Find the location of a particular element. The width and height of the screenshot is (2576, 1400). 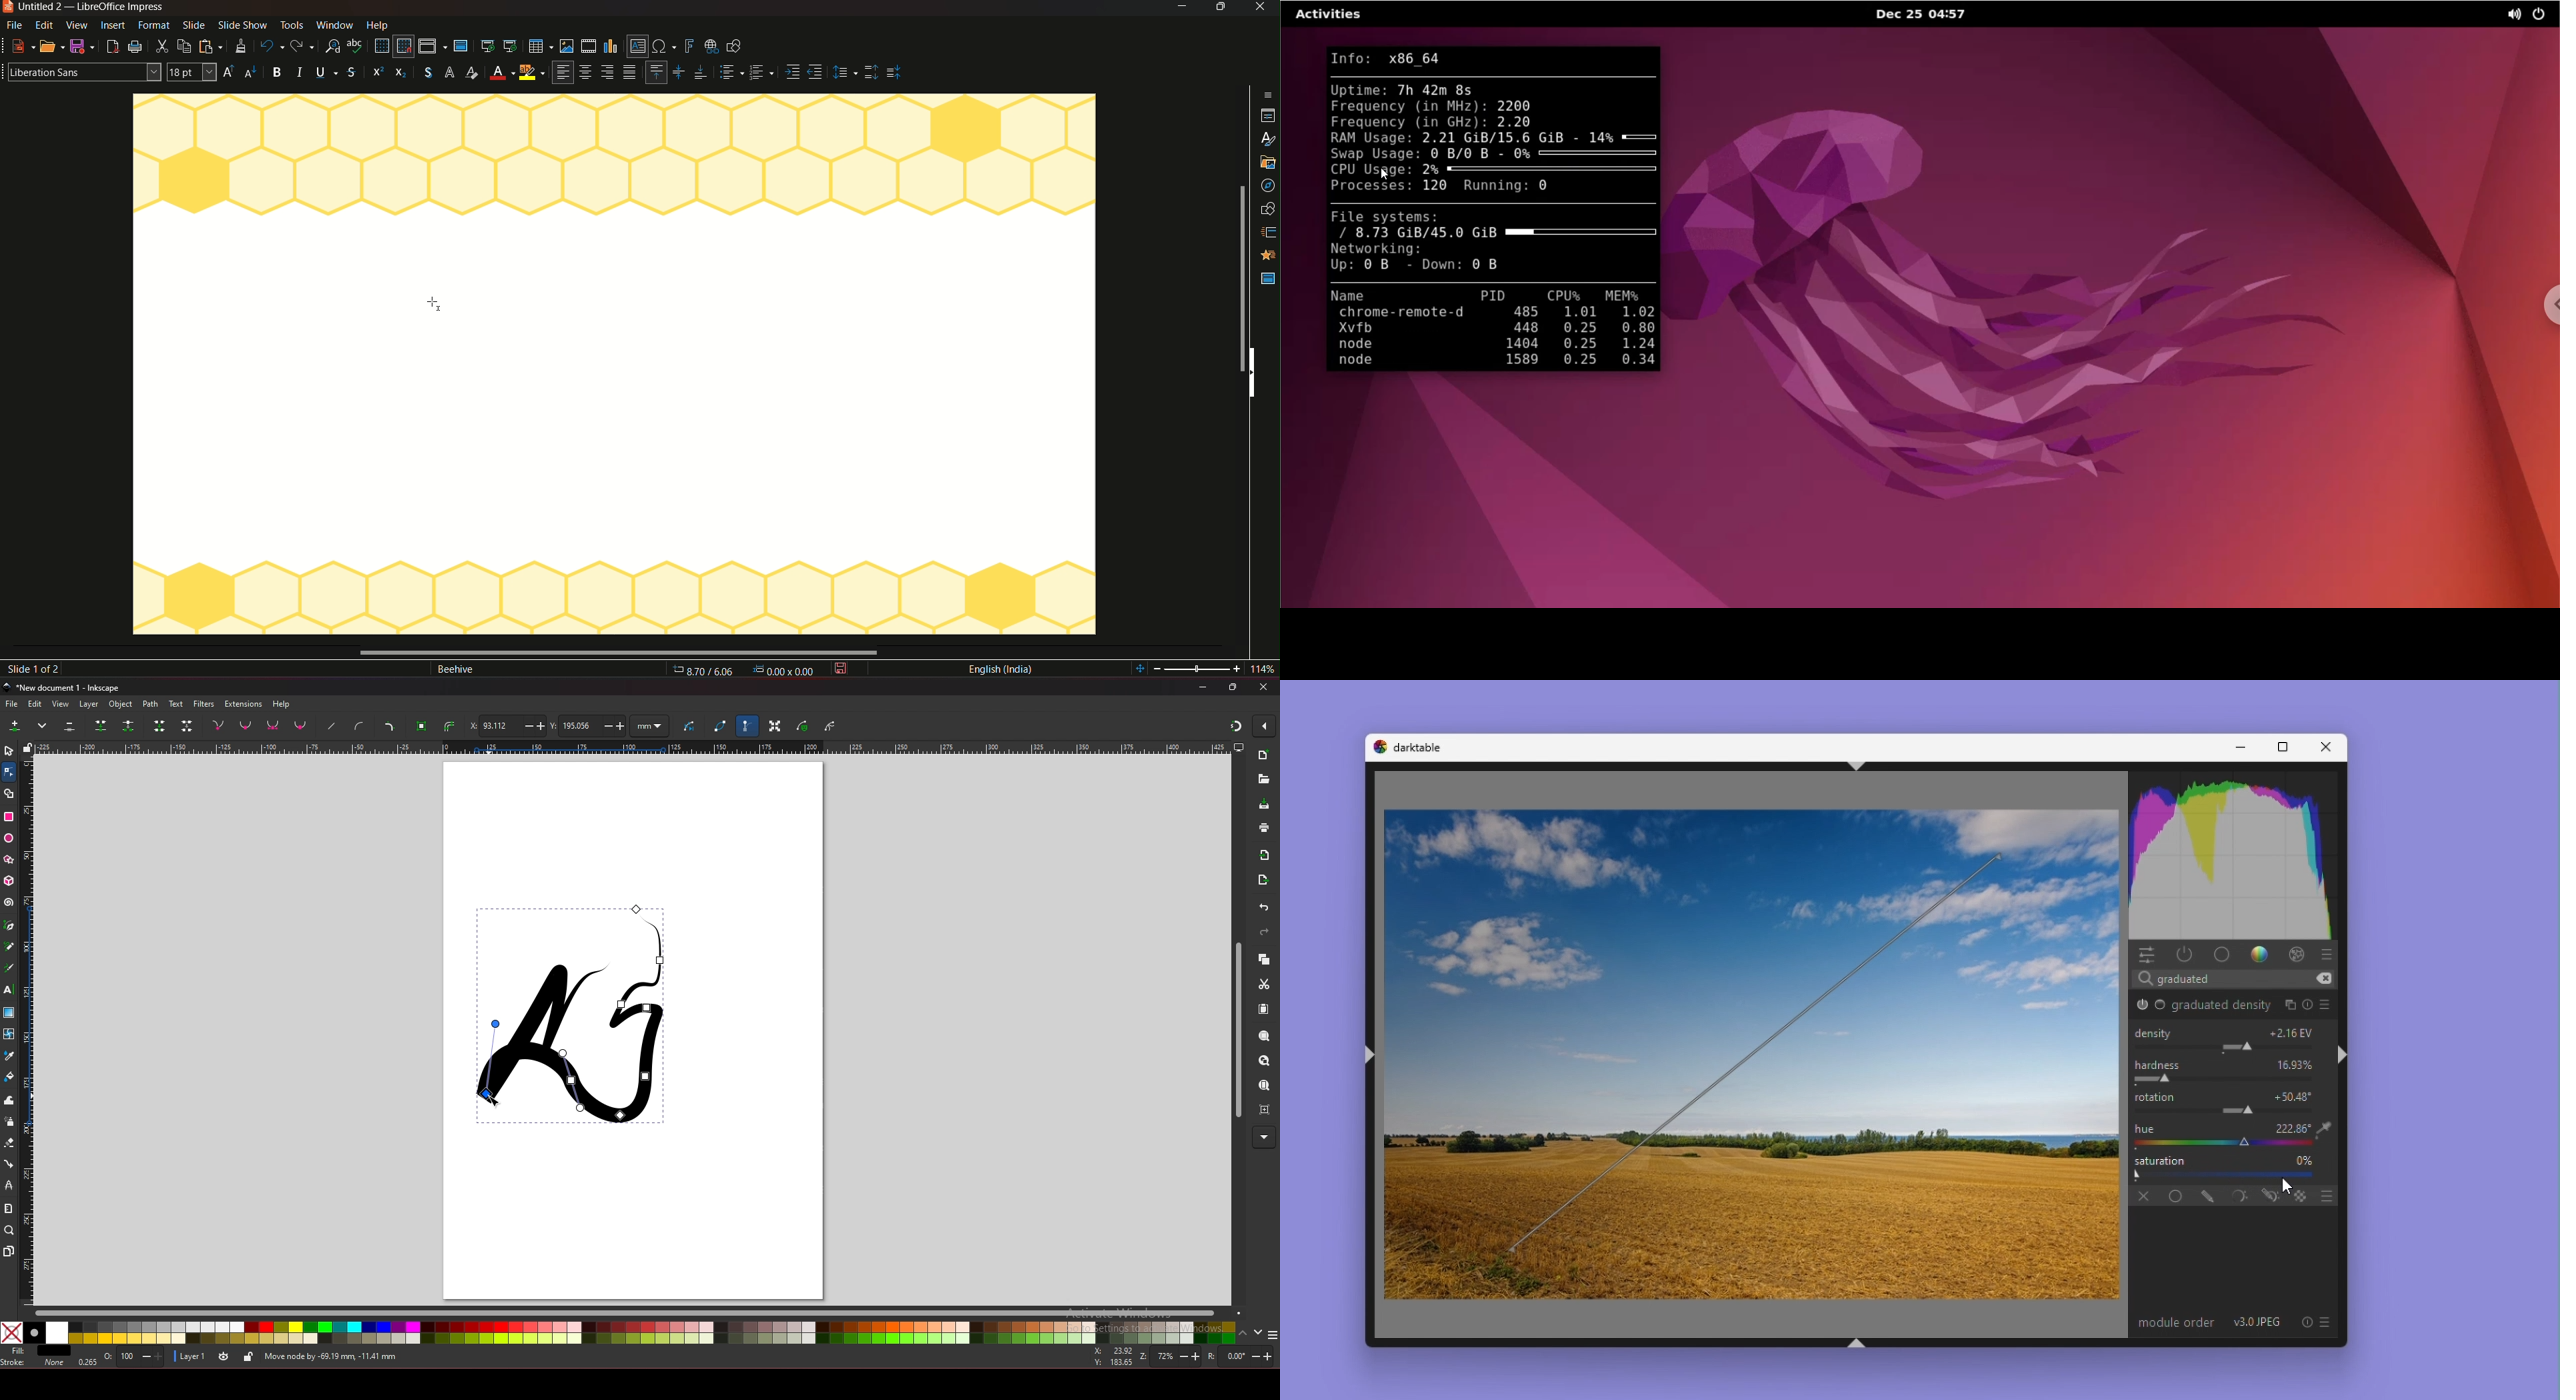

spelling is located at coordinates (356, 47).